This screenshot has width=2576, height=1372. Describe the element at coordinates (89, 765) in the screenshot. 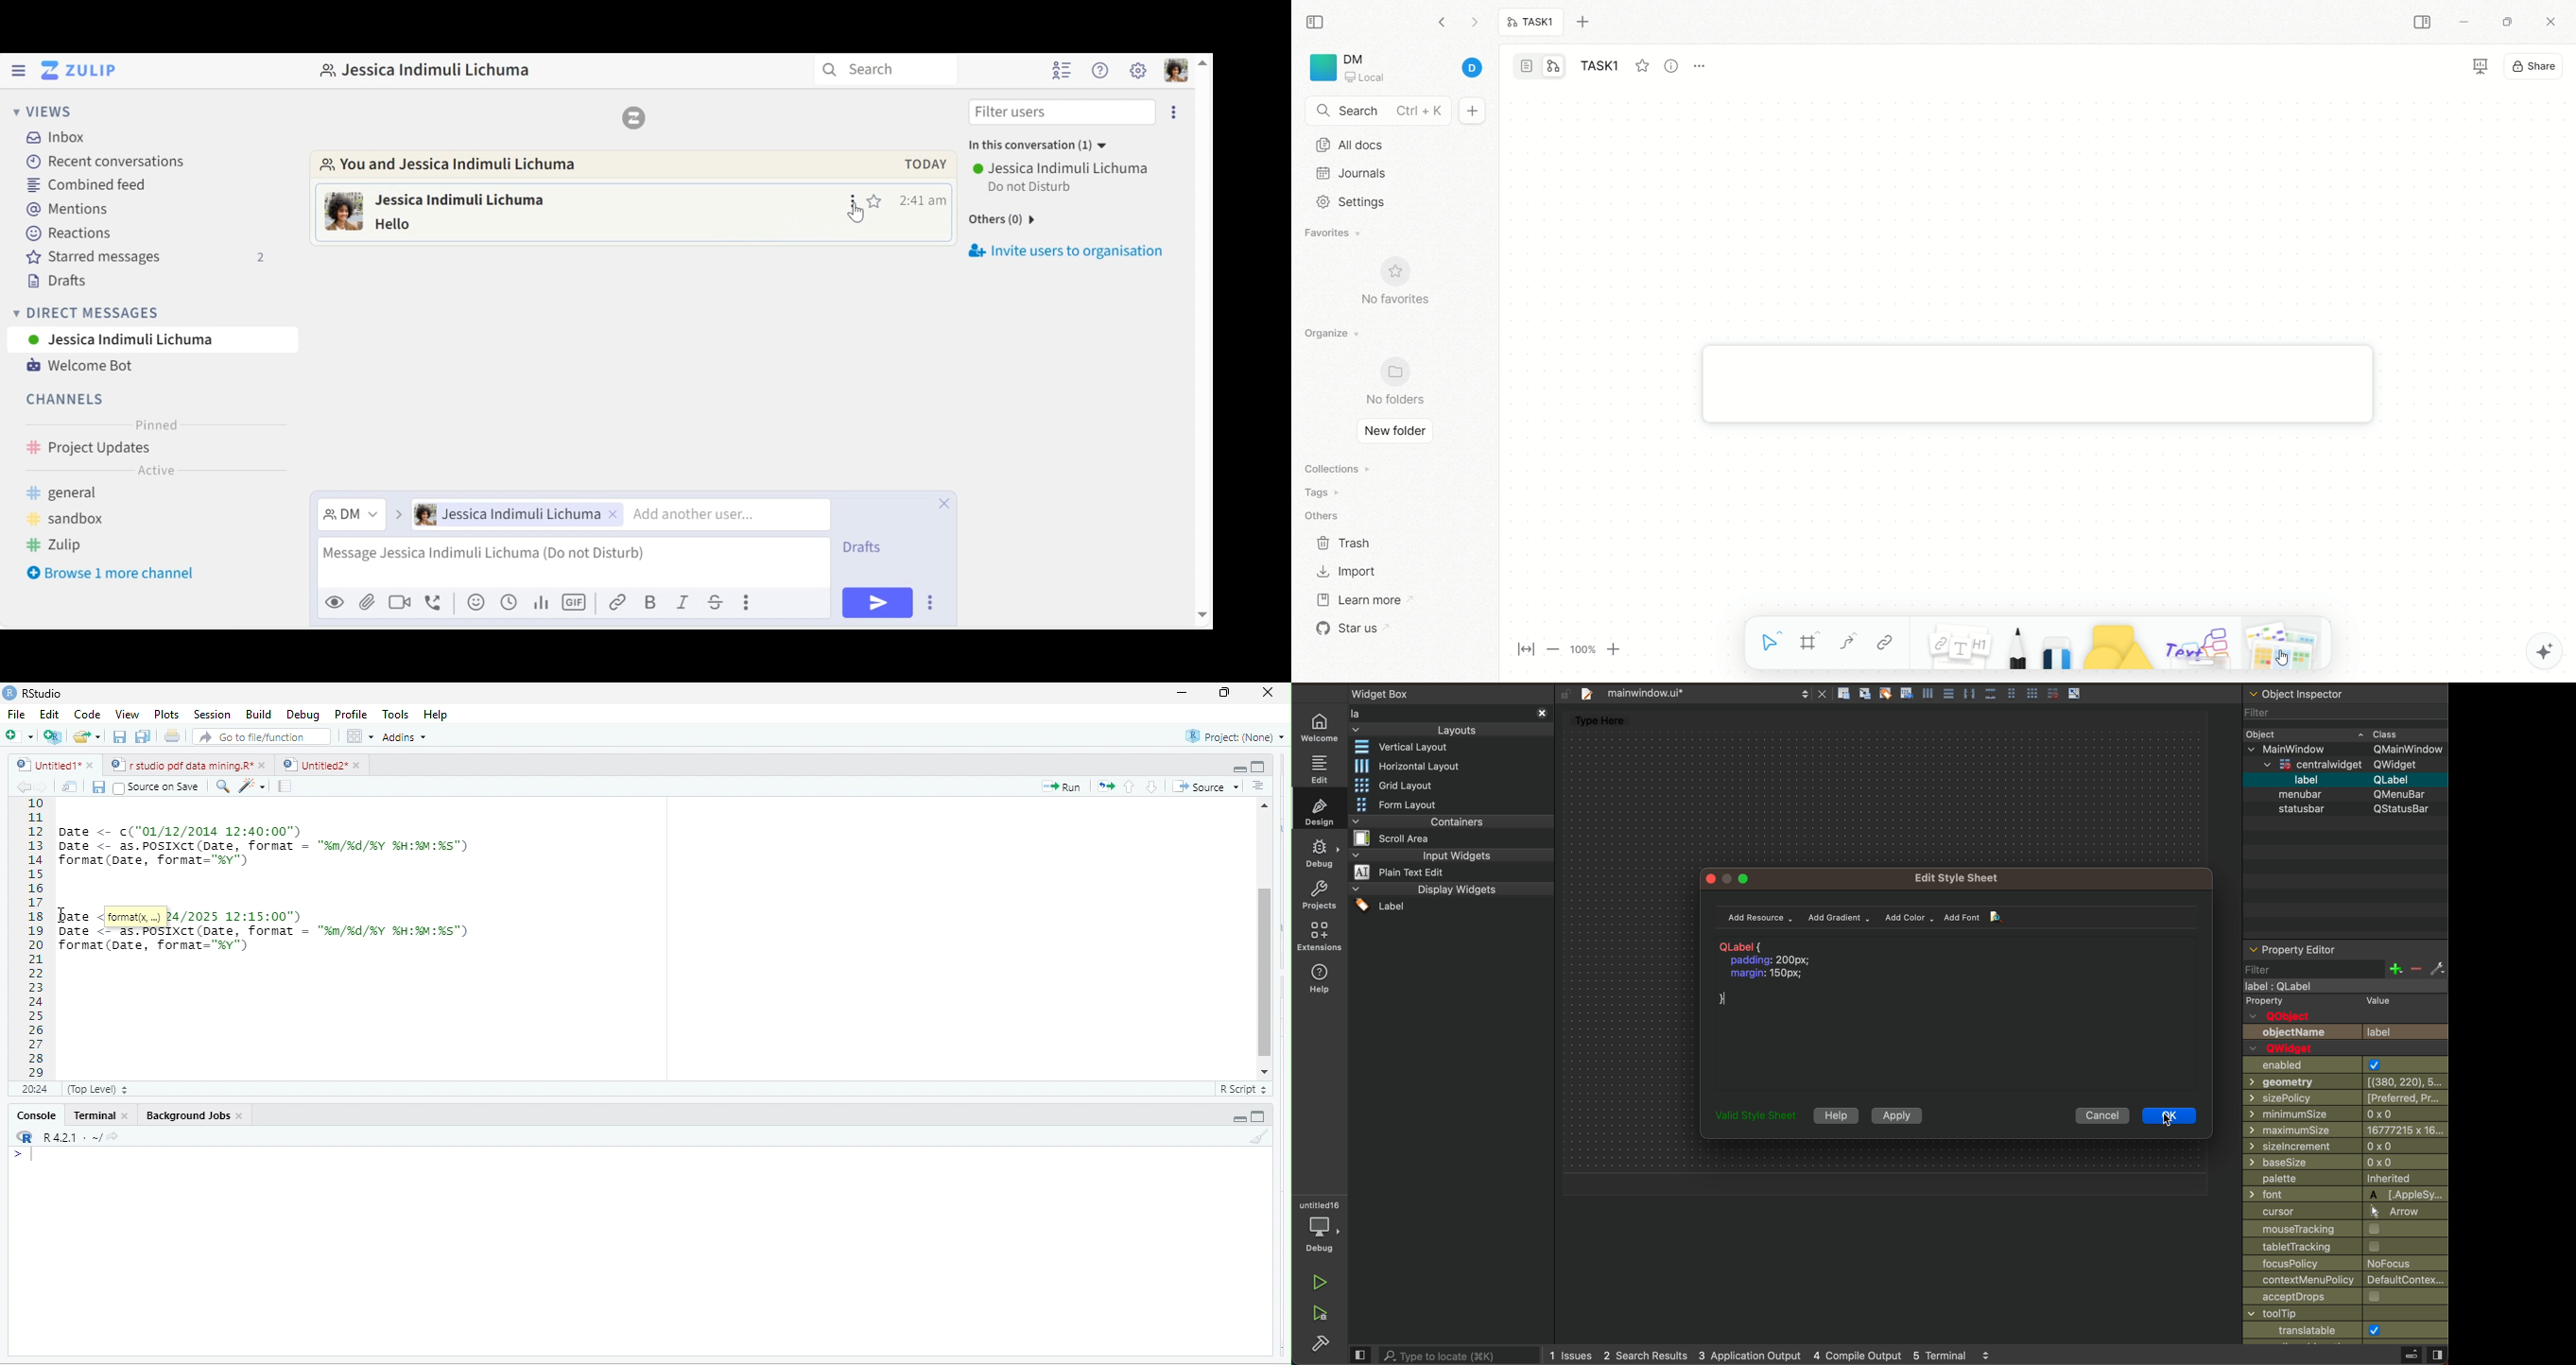

I see `close` at that location.